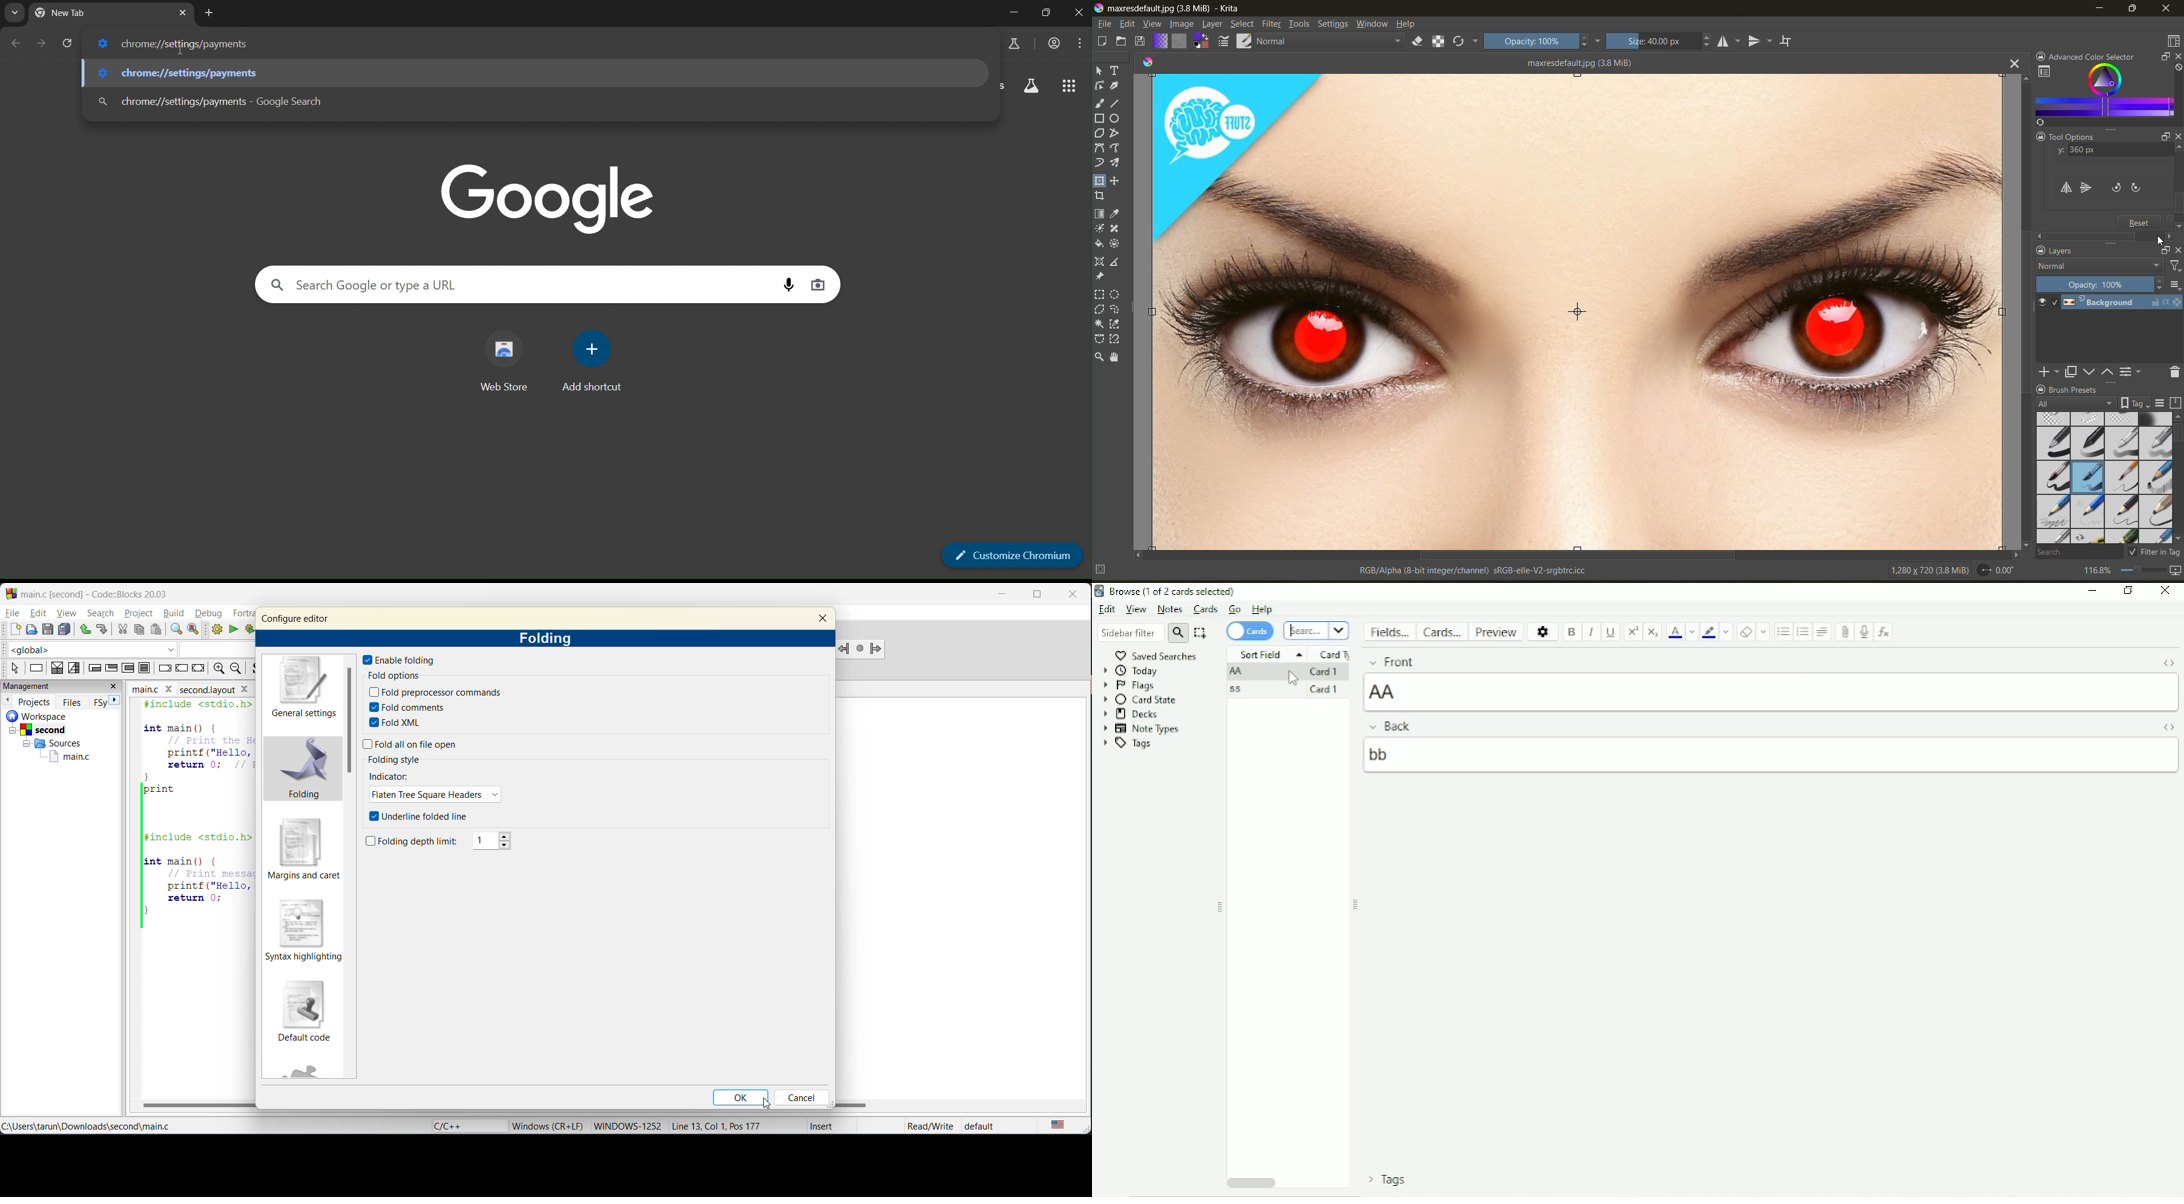 This screenshot has width=2184, height=1204. What do you see at coordinates (75, 668) in the screenshot?
I see `selection` at bounding box center [75, 668].